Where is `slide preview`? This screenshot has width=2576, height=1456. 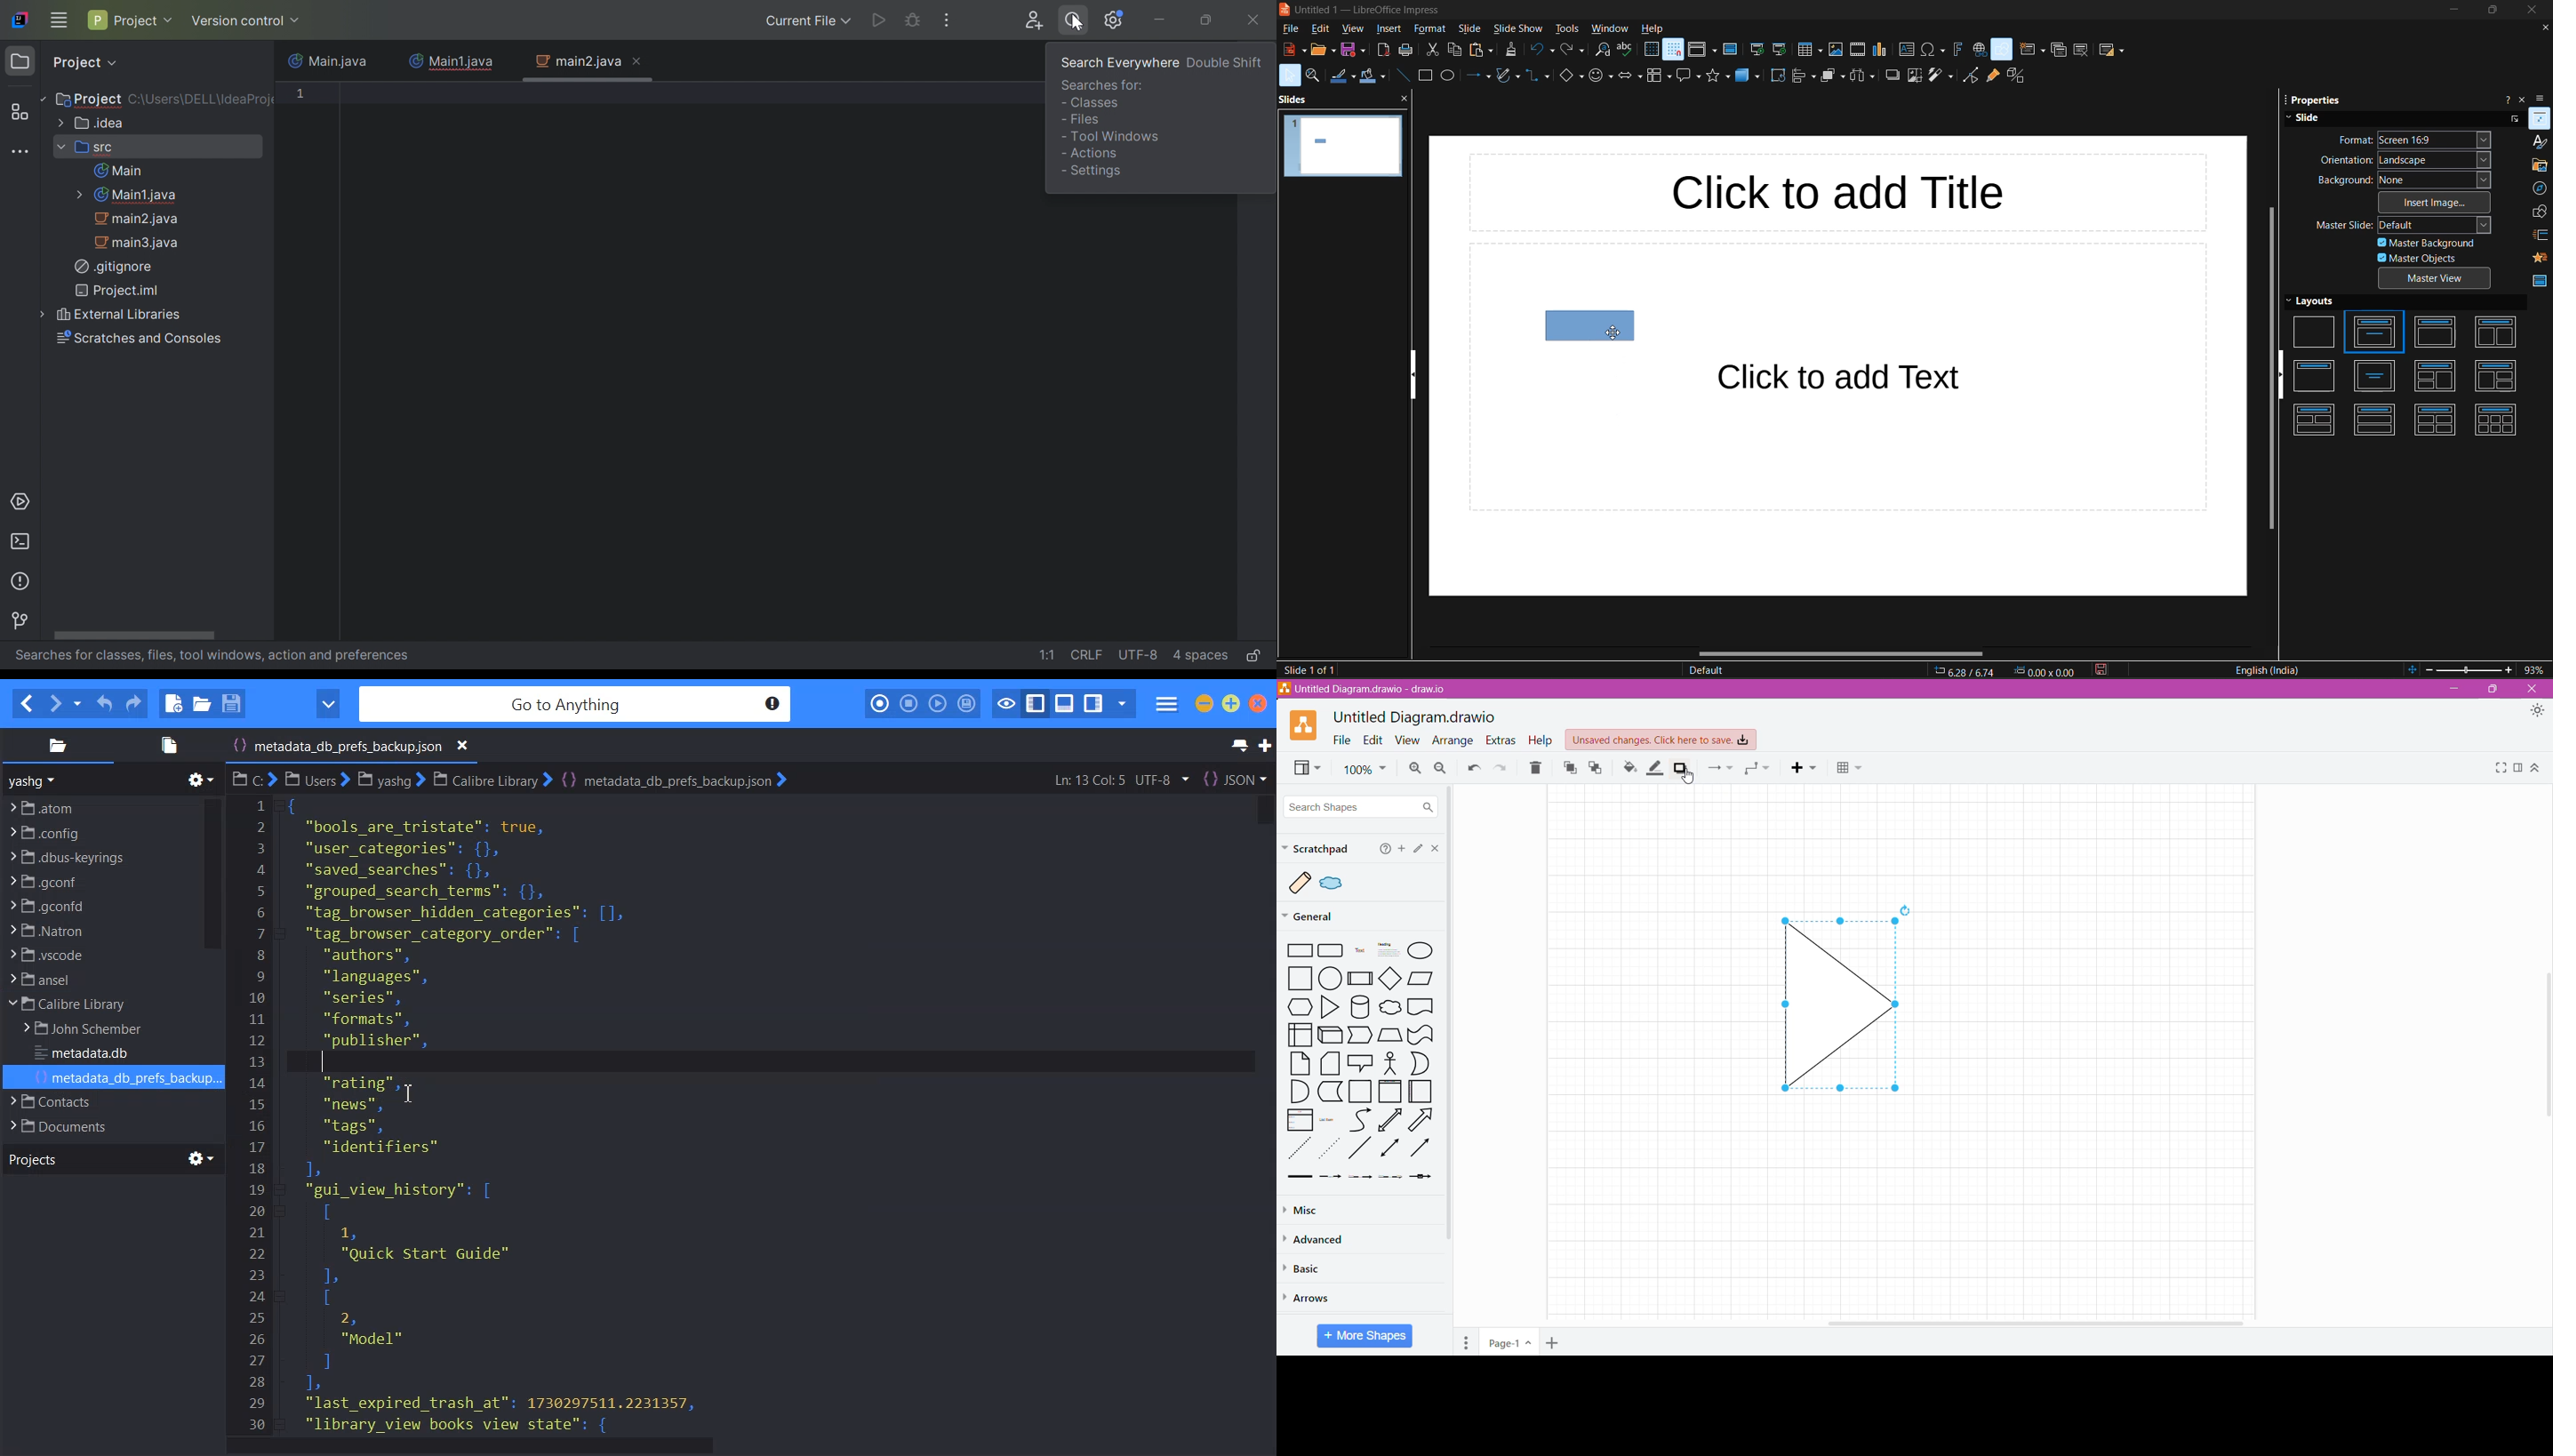
slide preview is located at coordinates (1344, 149).